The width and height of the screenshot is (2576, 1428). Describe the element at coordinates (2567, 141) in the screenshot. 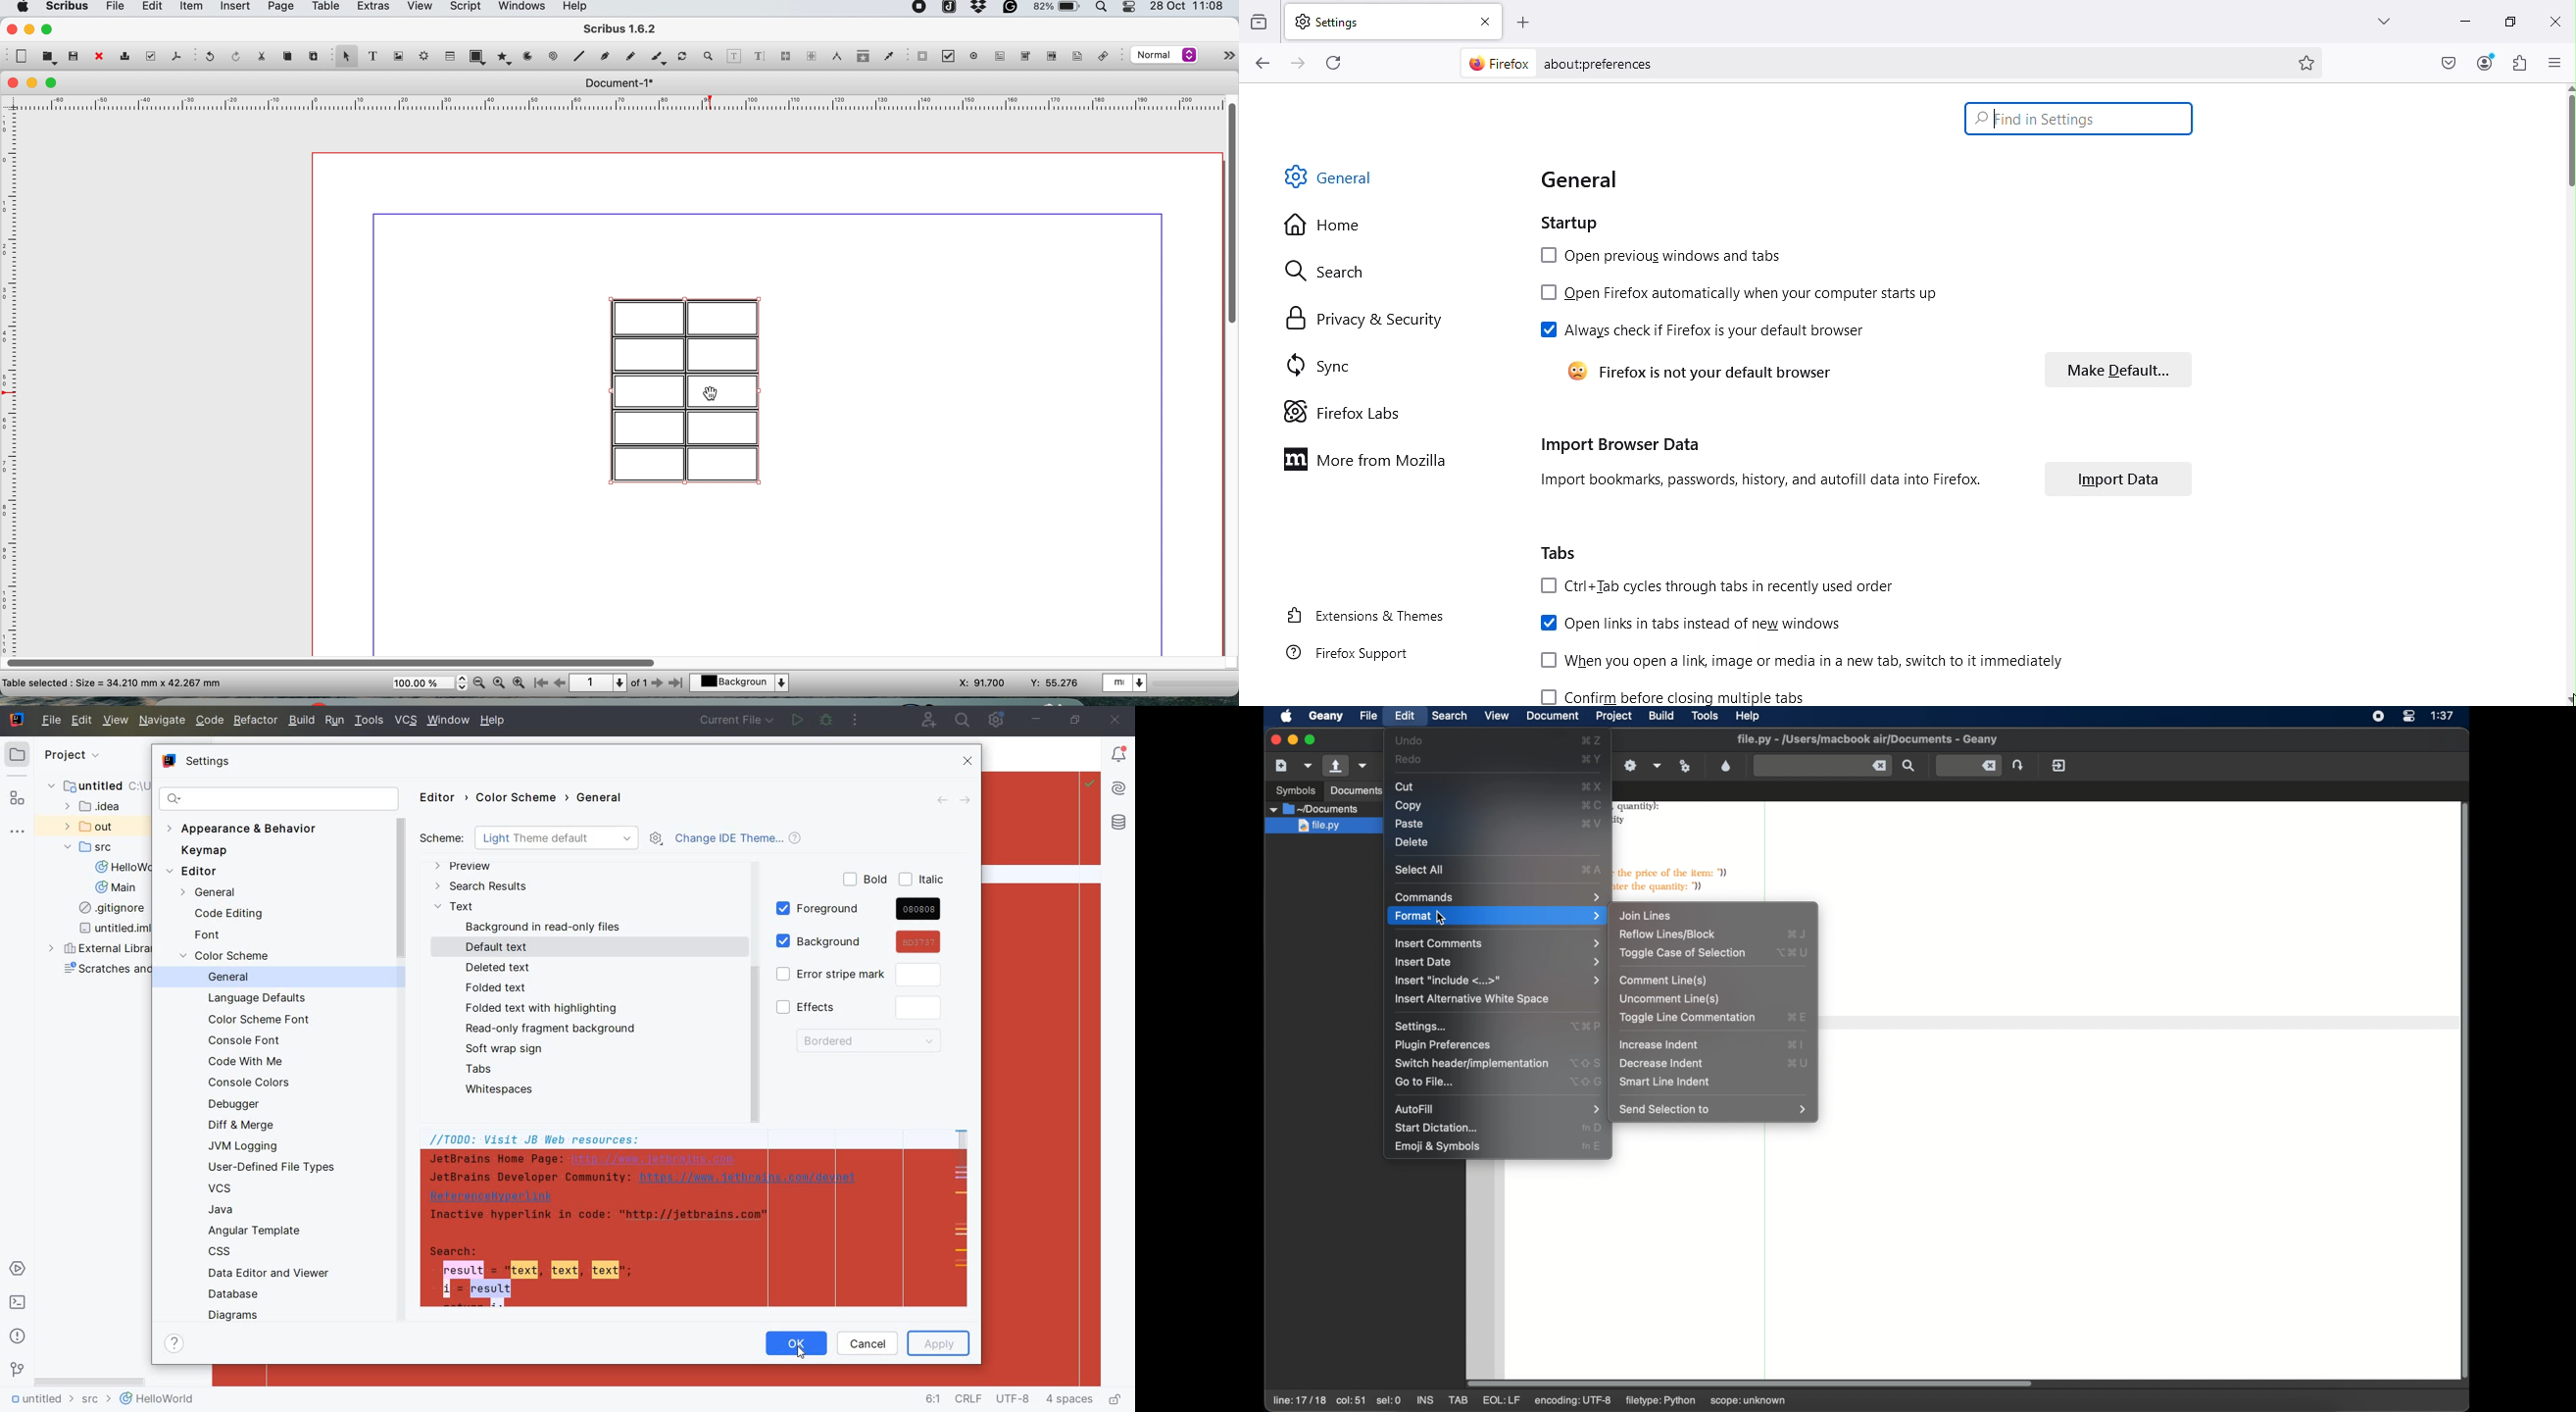

I see `vertical scrollbar` at that location.